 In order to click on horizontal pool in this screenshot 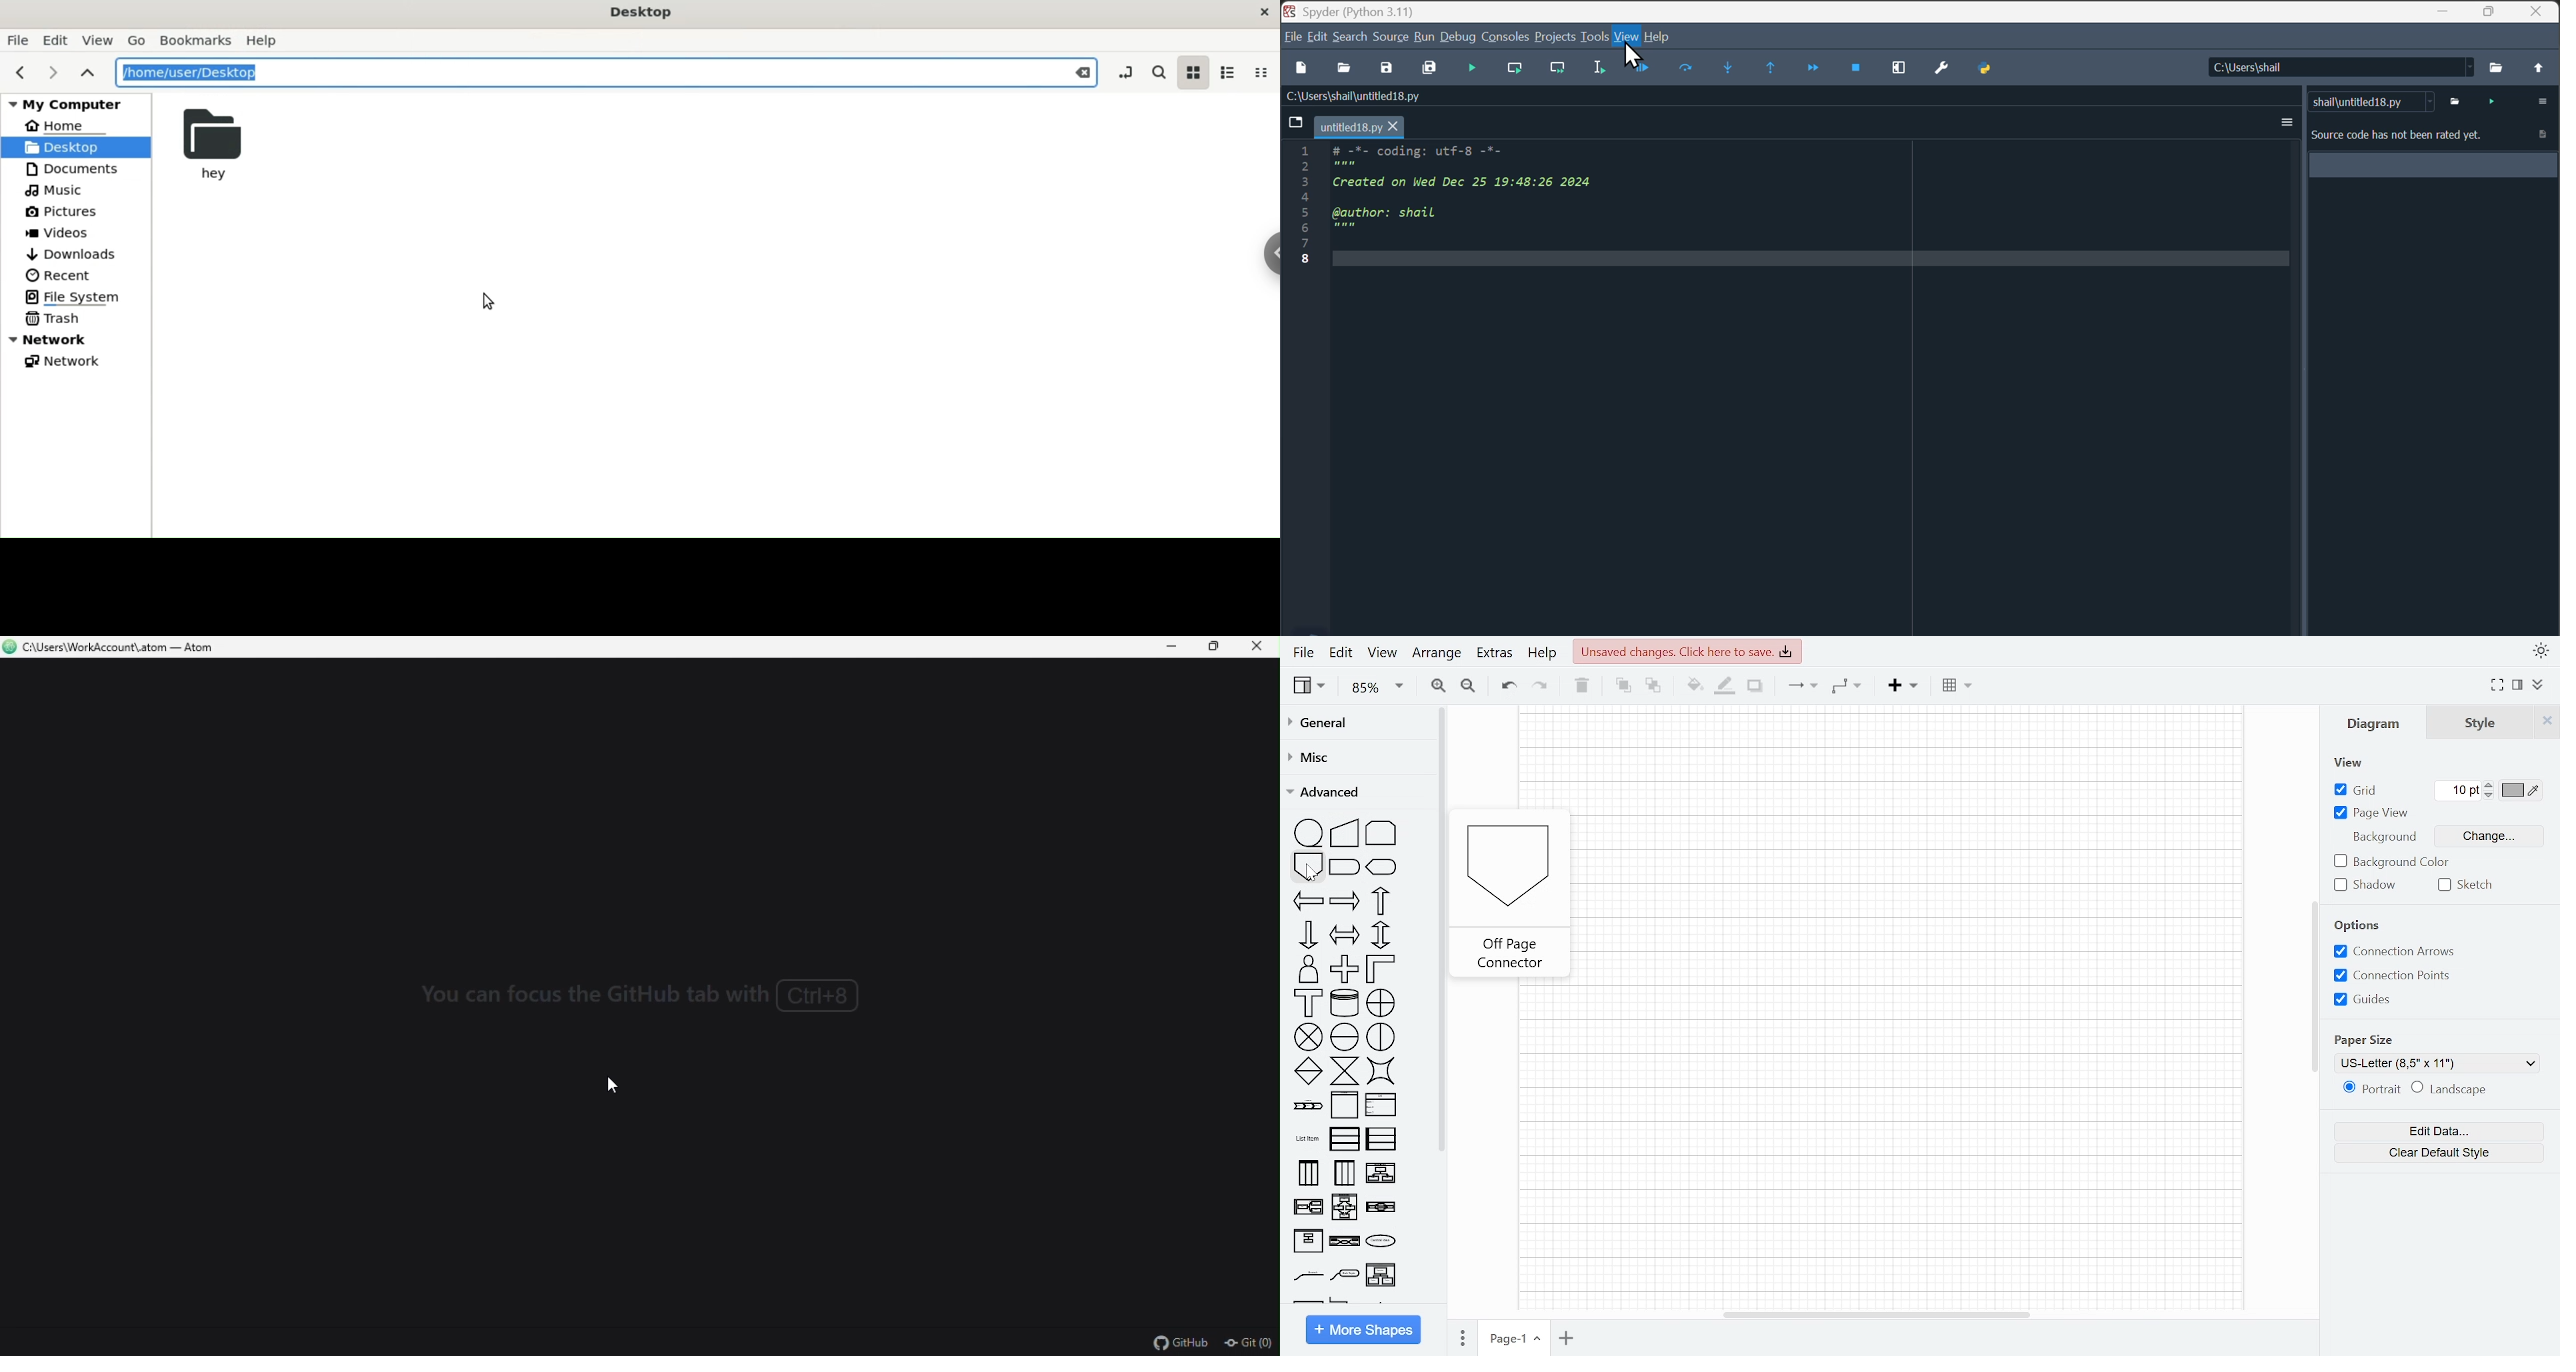, I will do `click(1346, 1139)`.